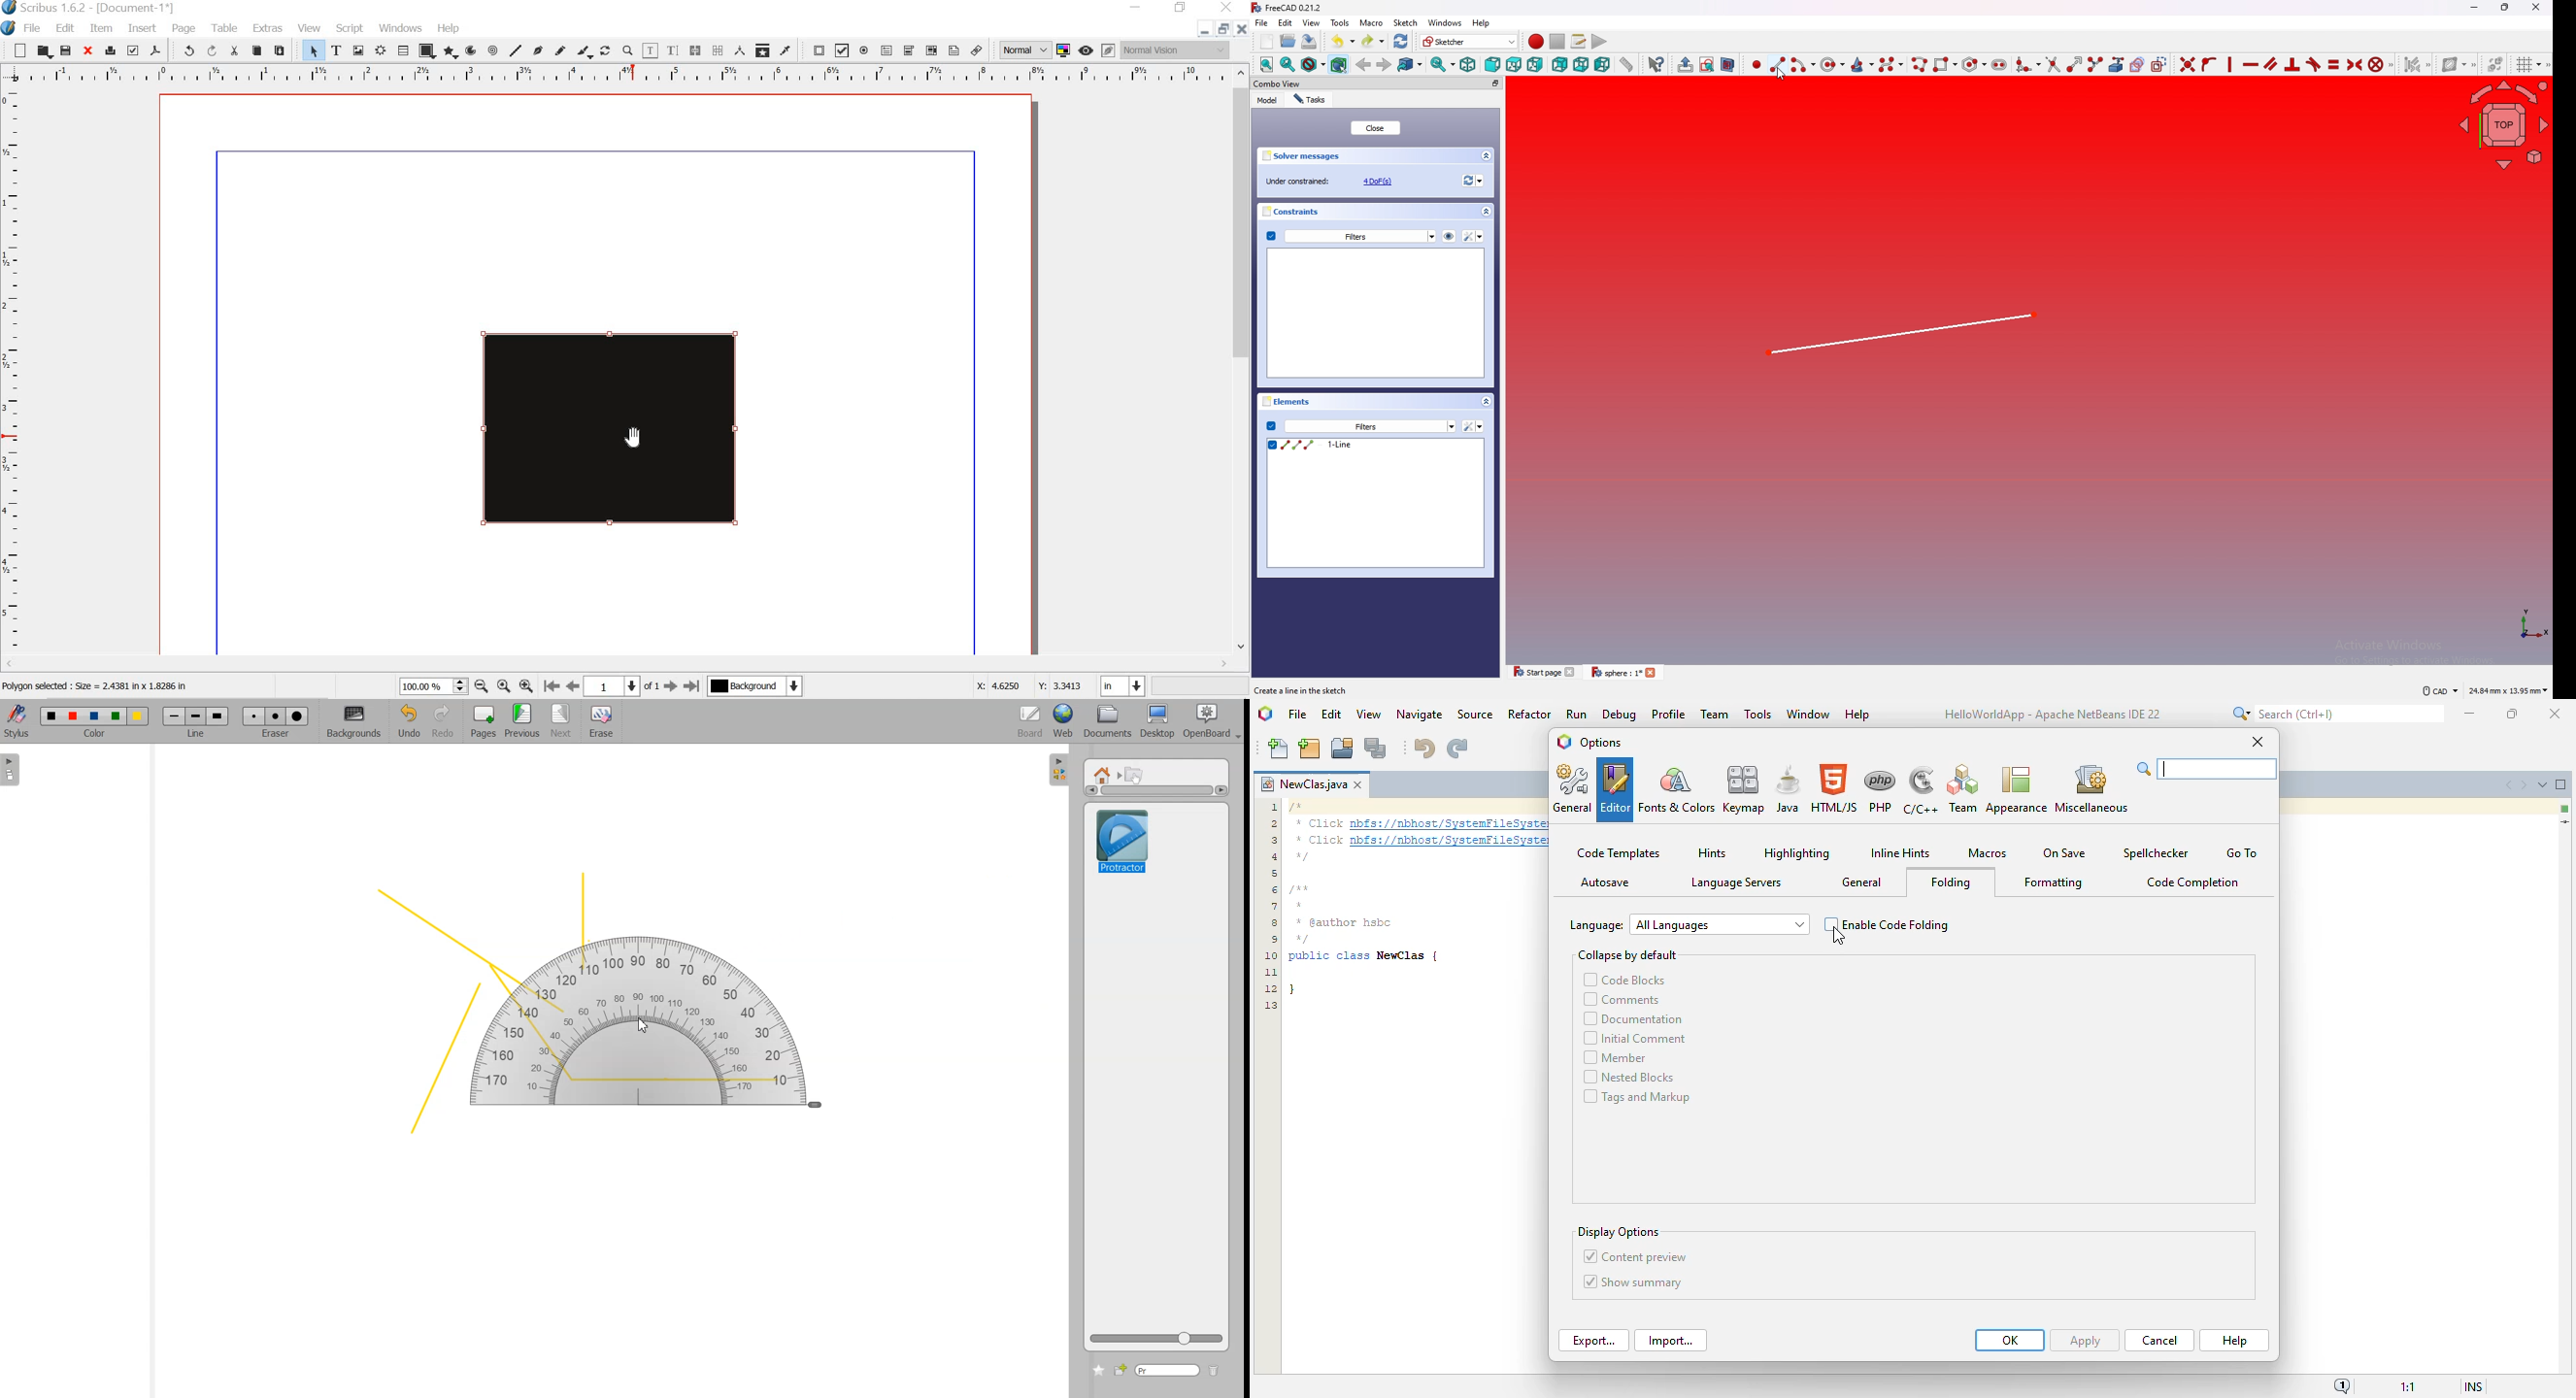 This screenshot has width=2576, height=1400. I want to click on preview mode, so click(1084, 50).